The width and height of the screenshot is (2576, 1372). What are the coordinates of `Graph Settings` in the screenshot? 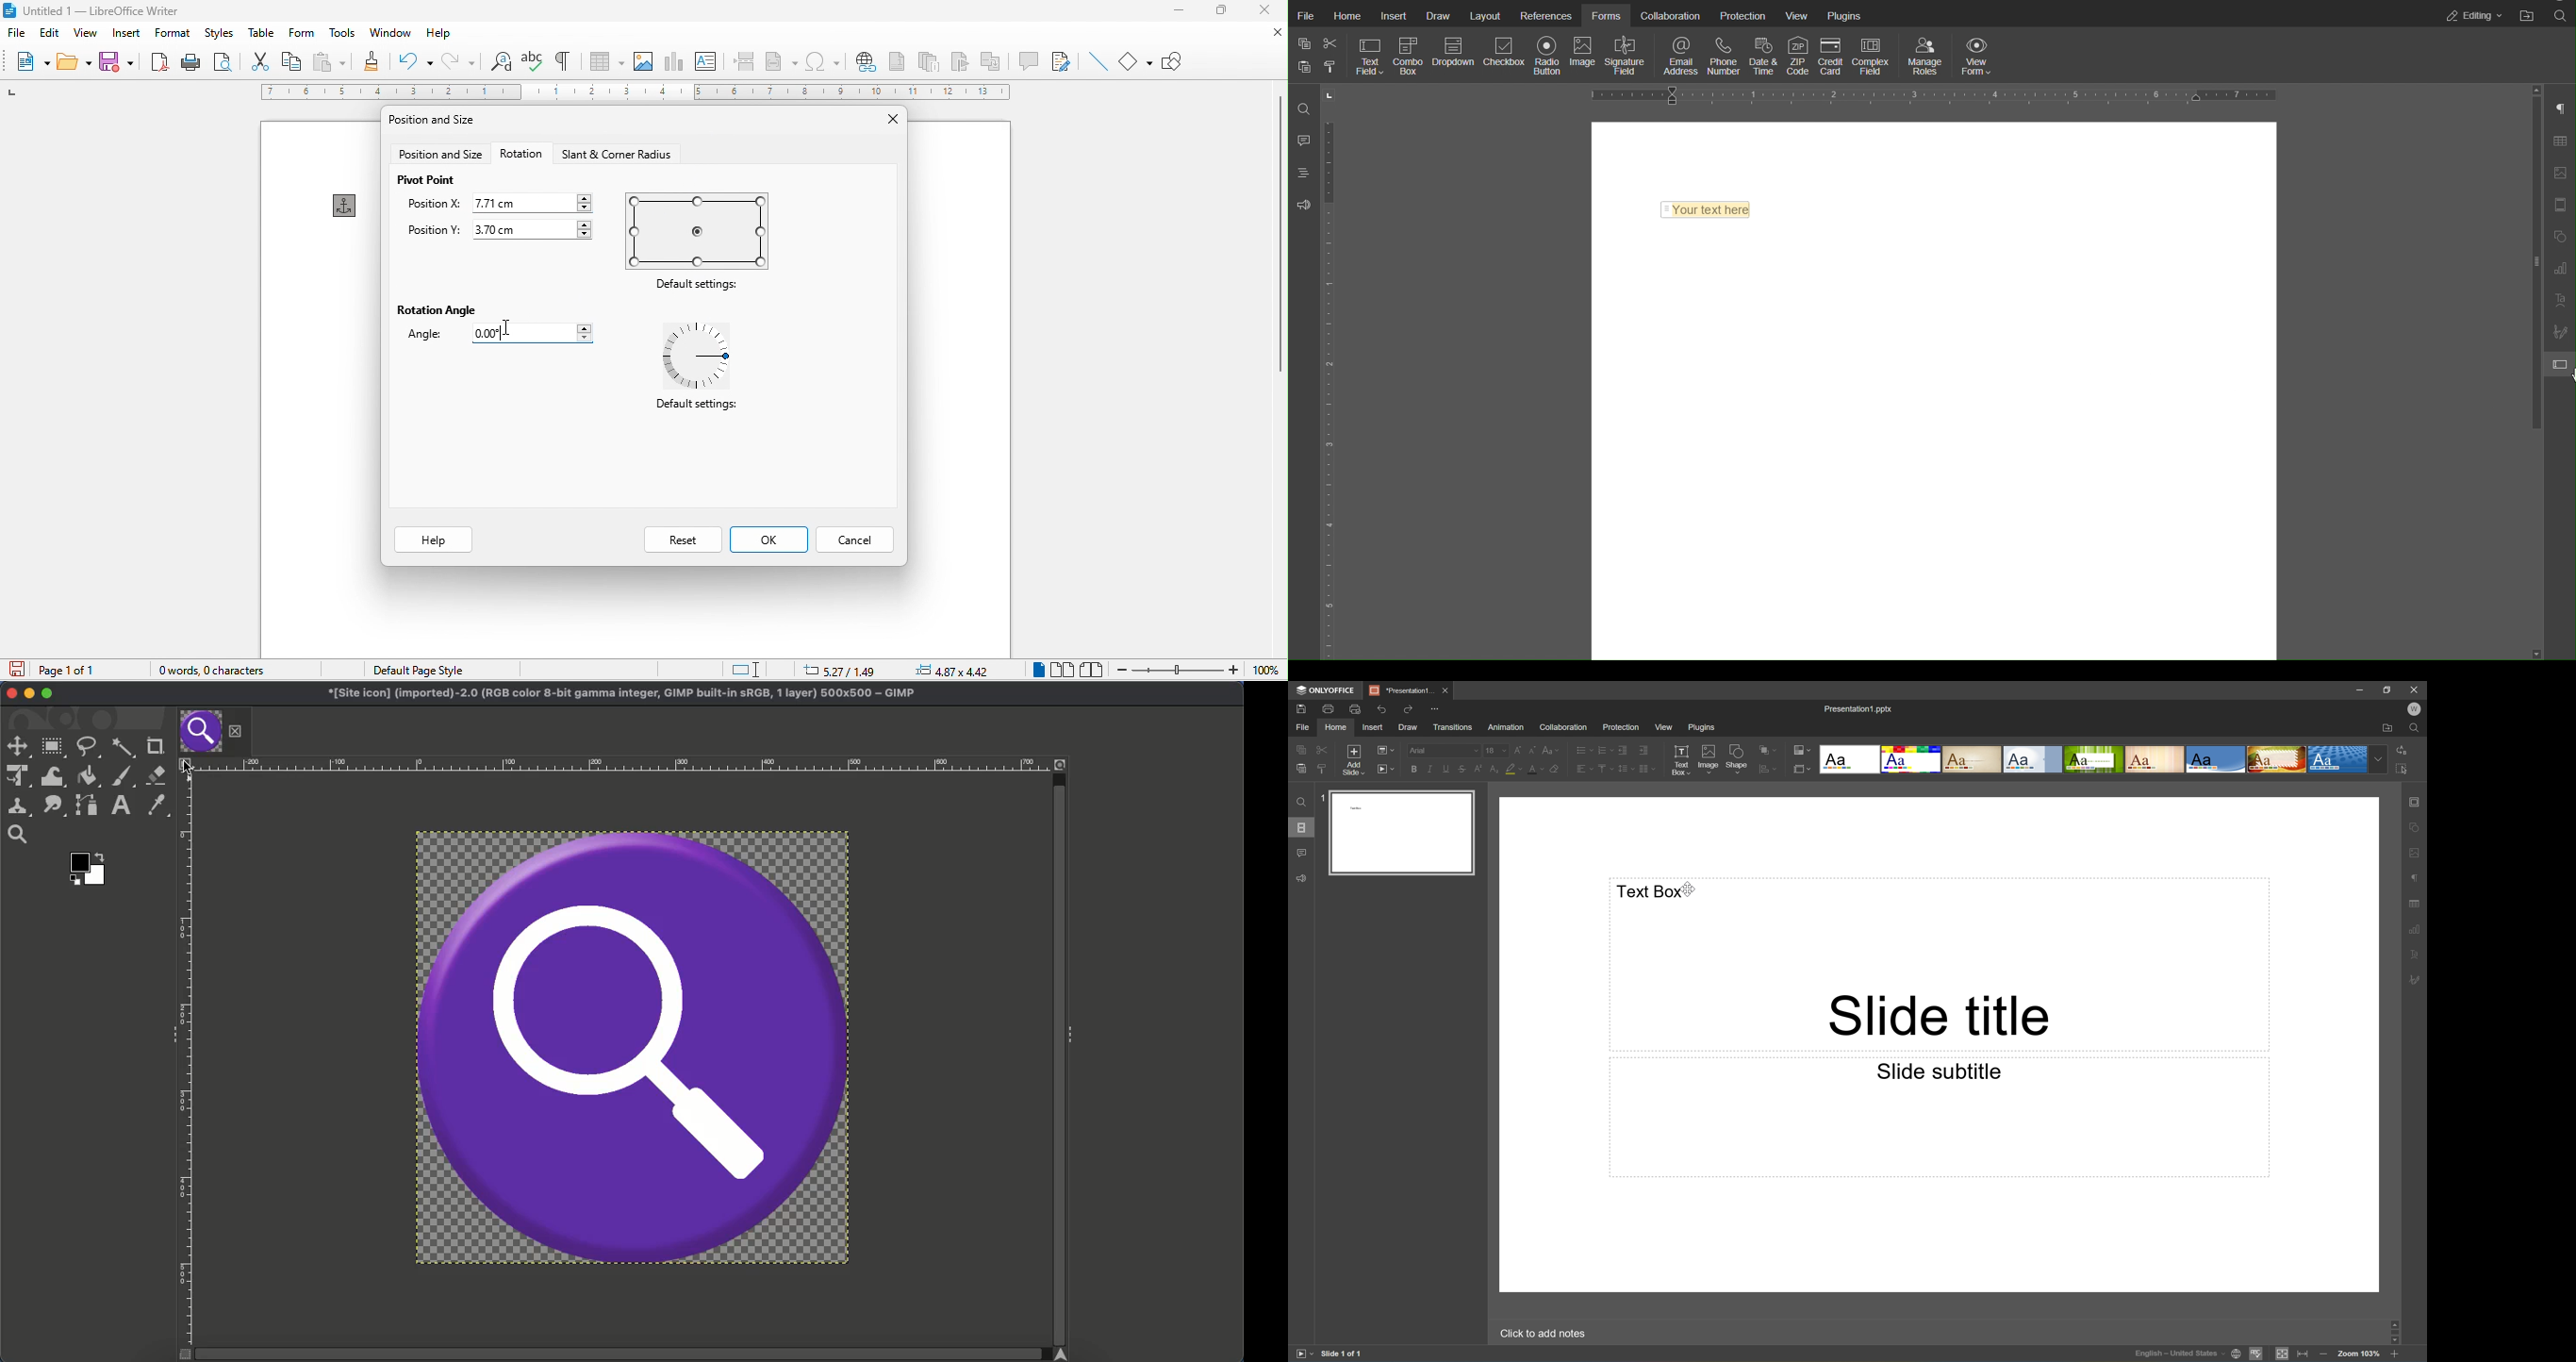 It's located at (2559, 269).